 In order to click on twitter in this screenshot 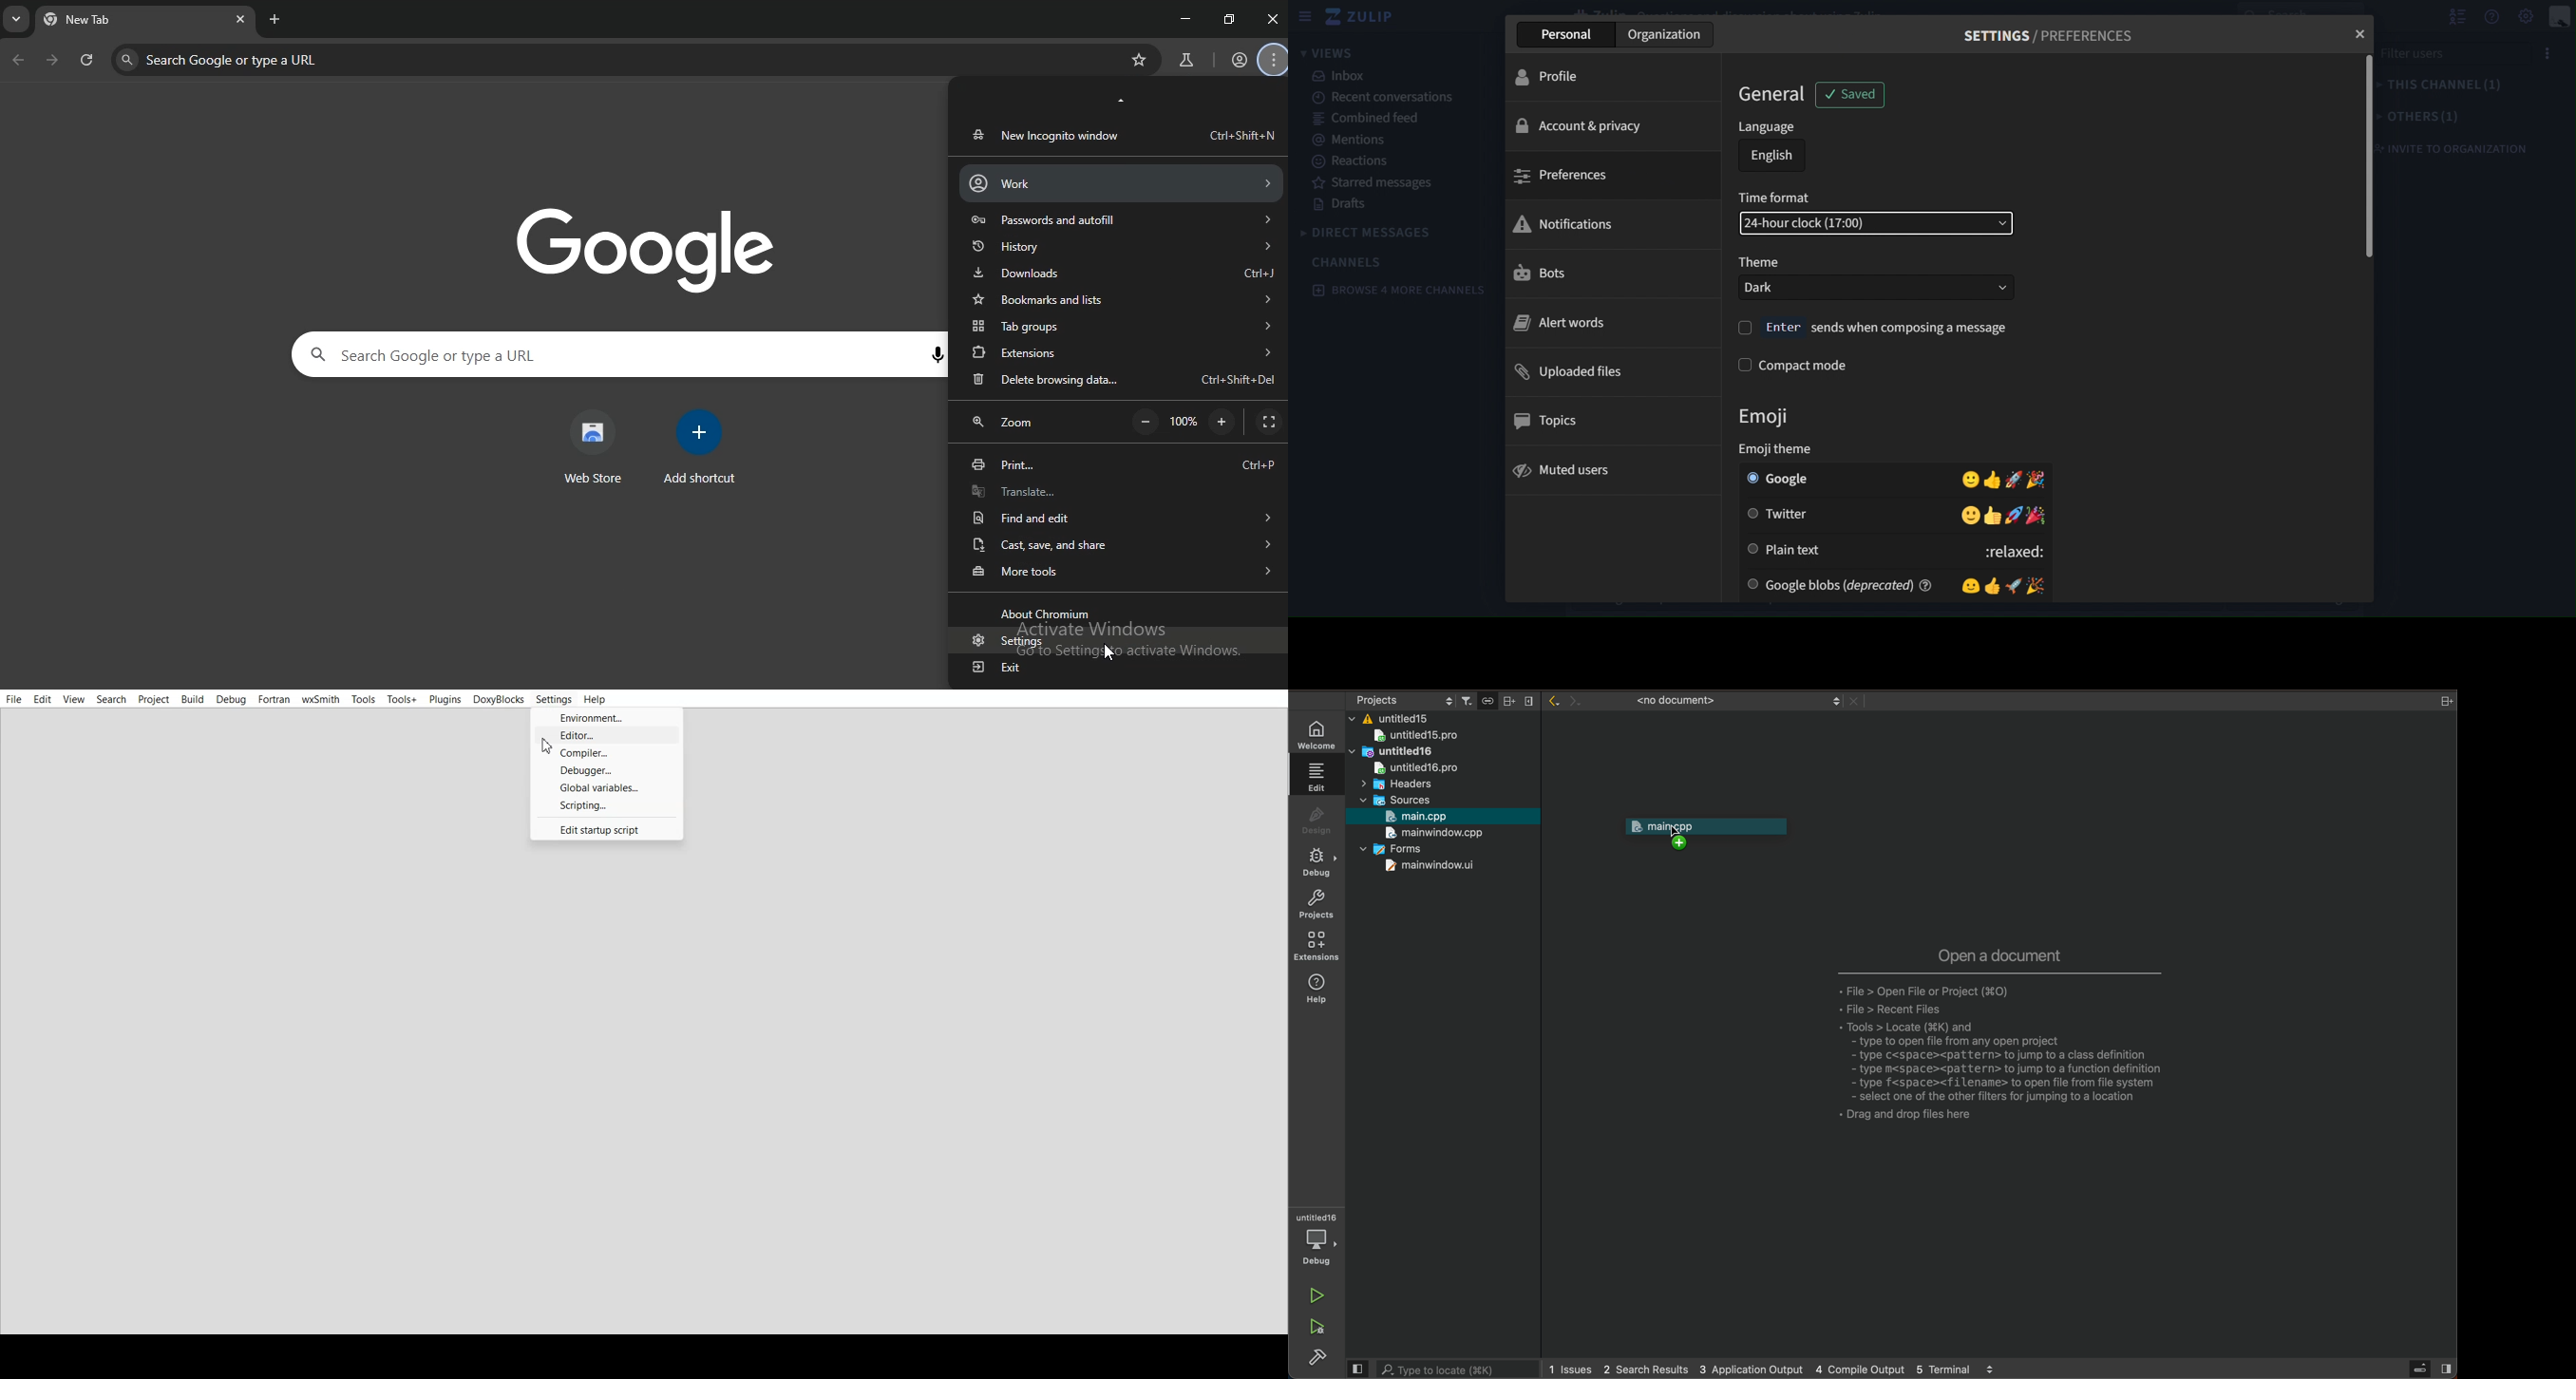, I will do `click(1783, 516)`.